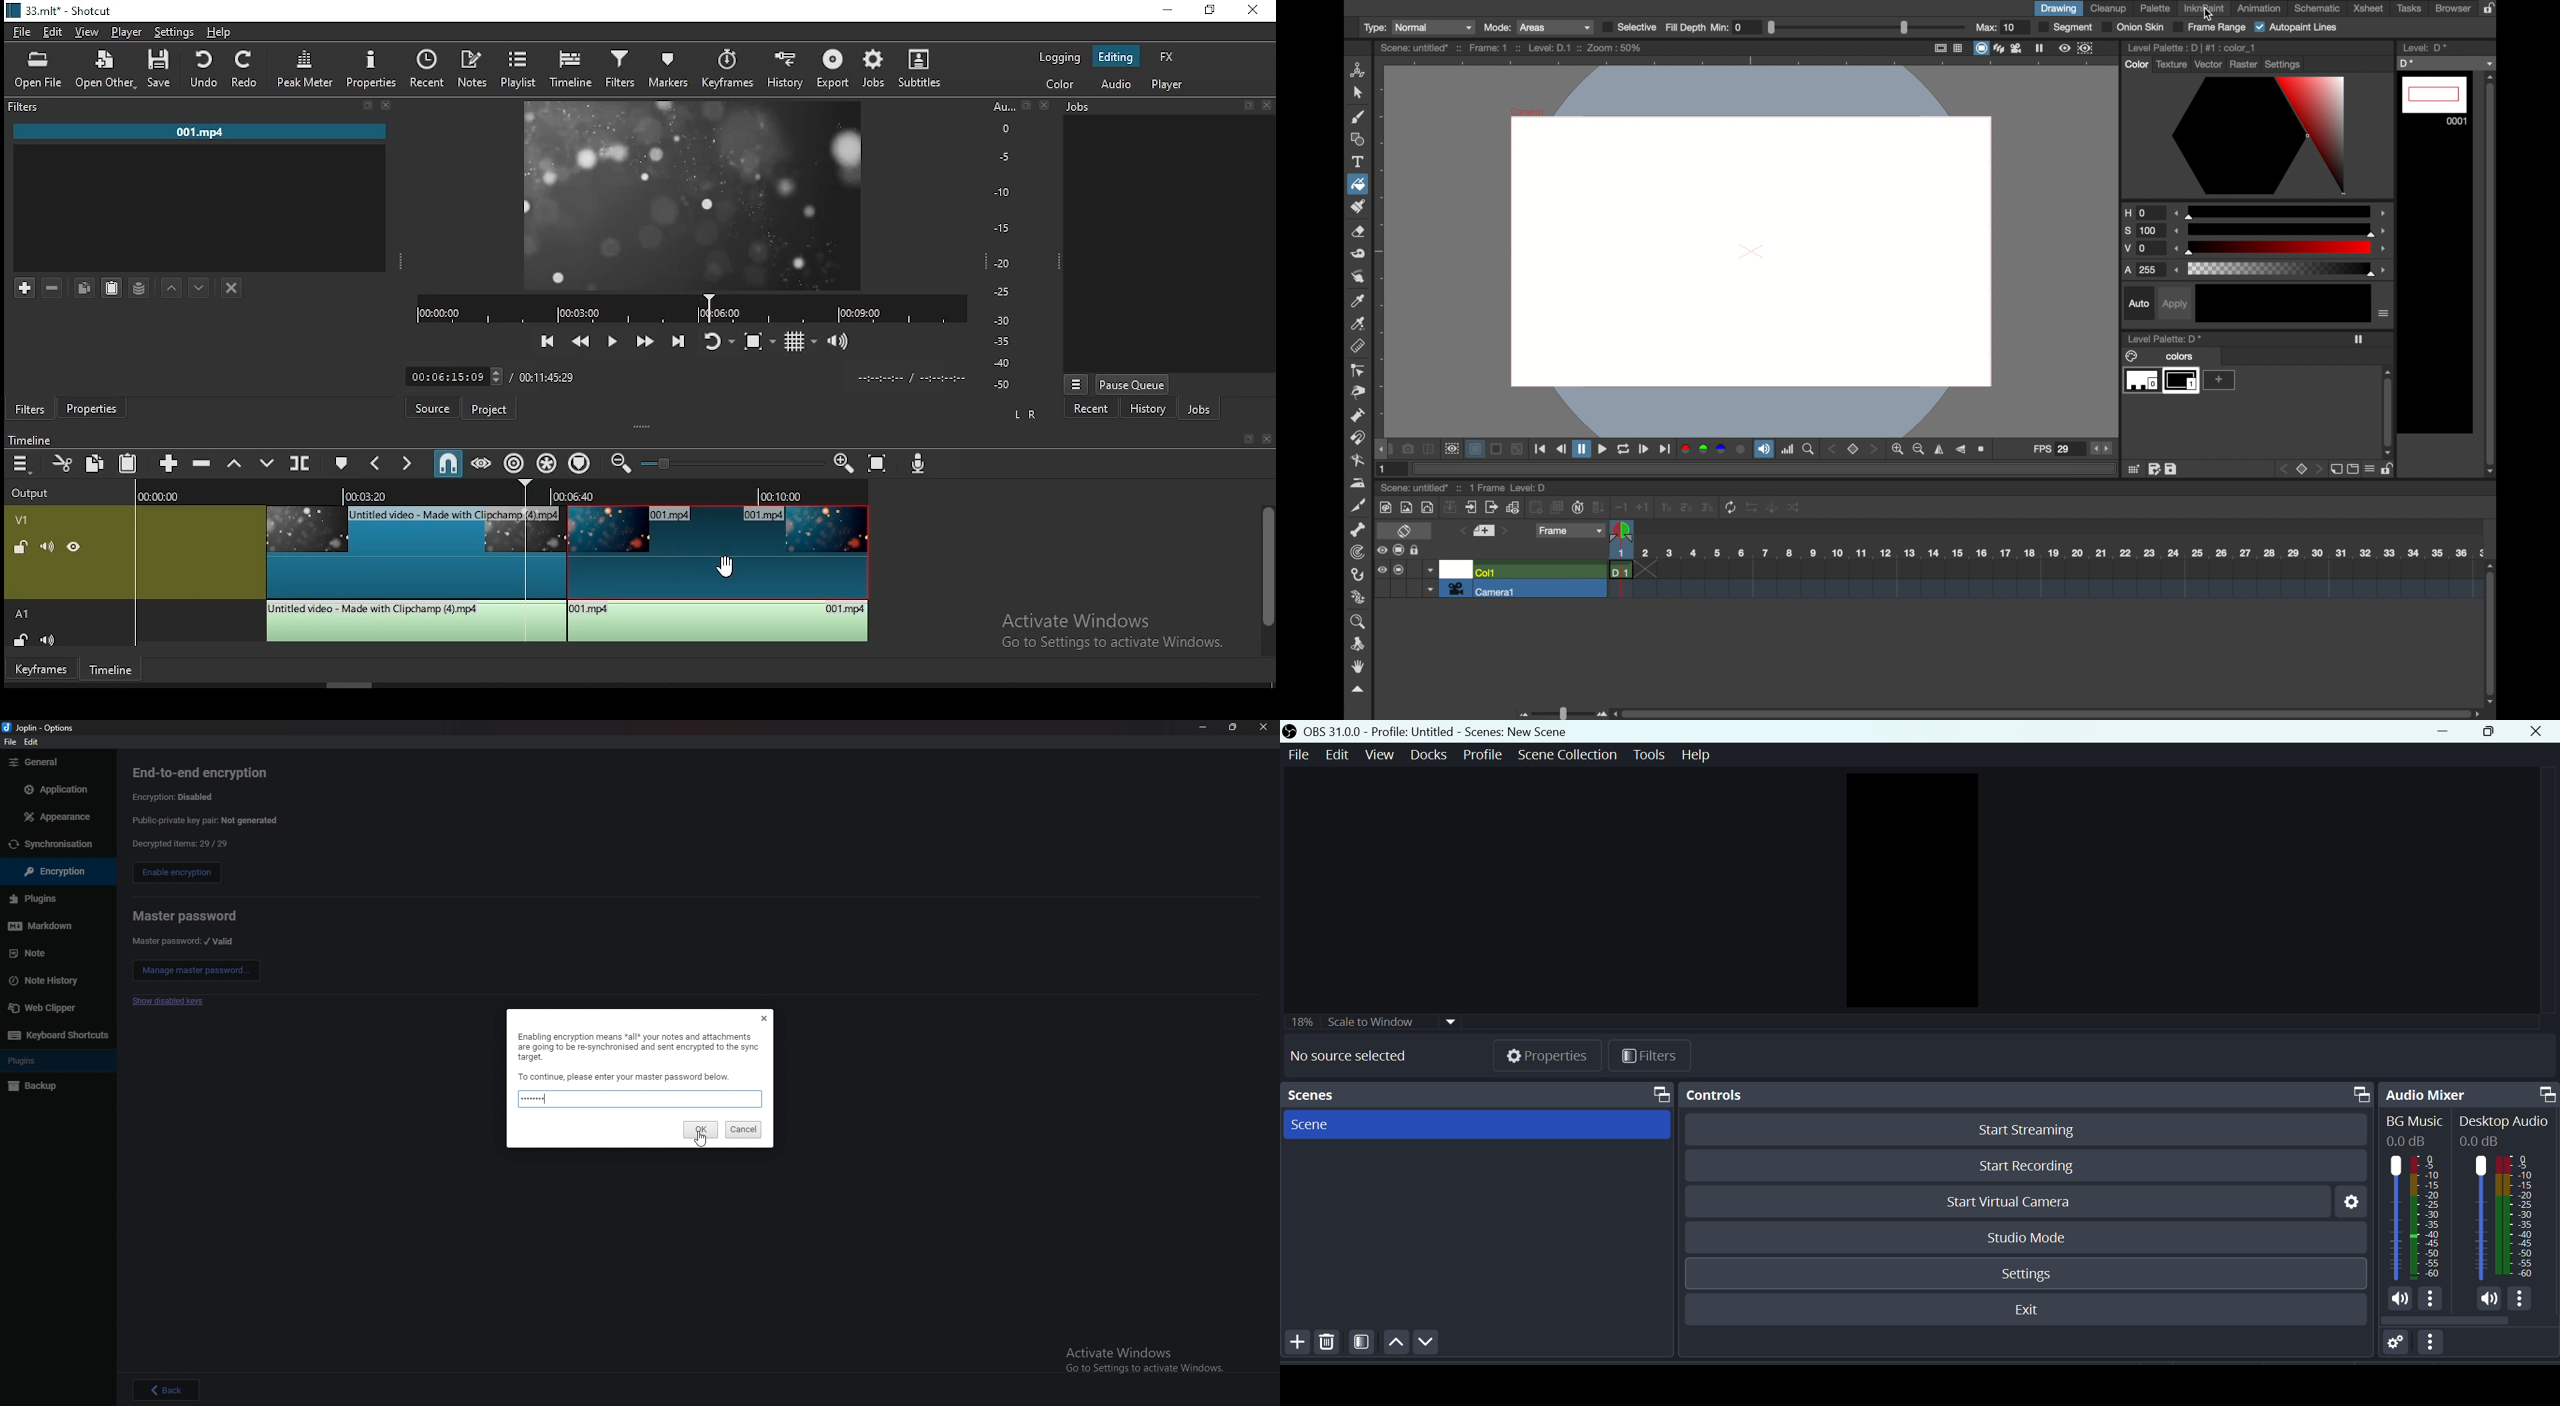 This screenshot has width=2576, height=1428. I want to click on move filter down, so click(199, 285).